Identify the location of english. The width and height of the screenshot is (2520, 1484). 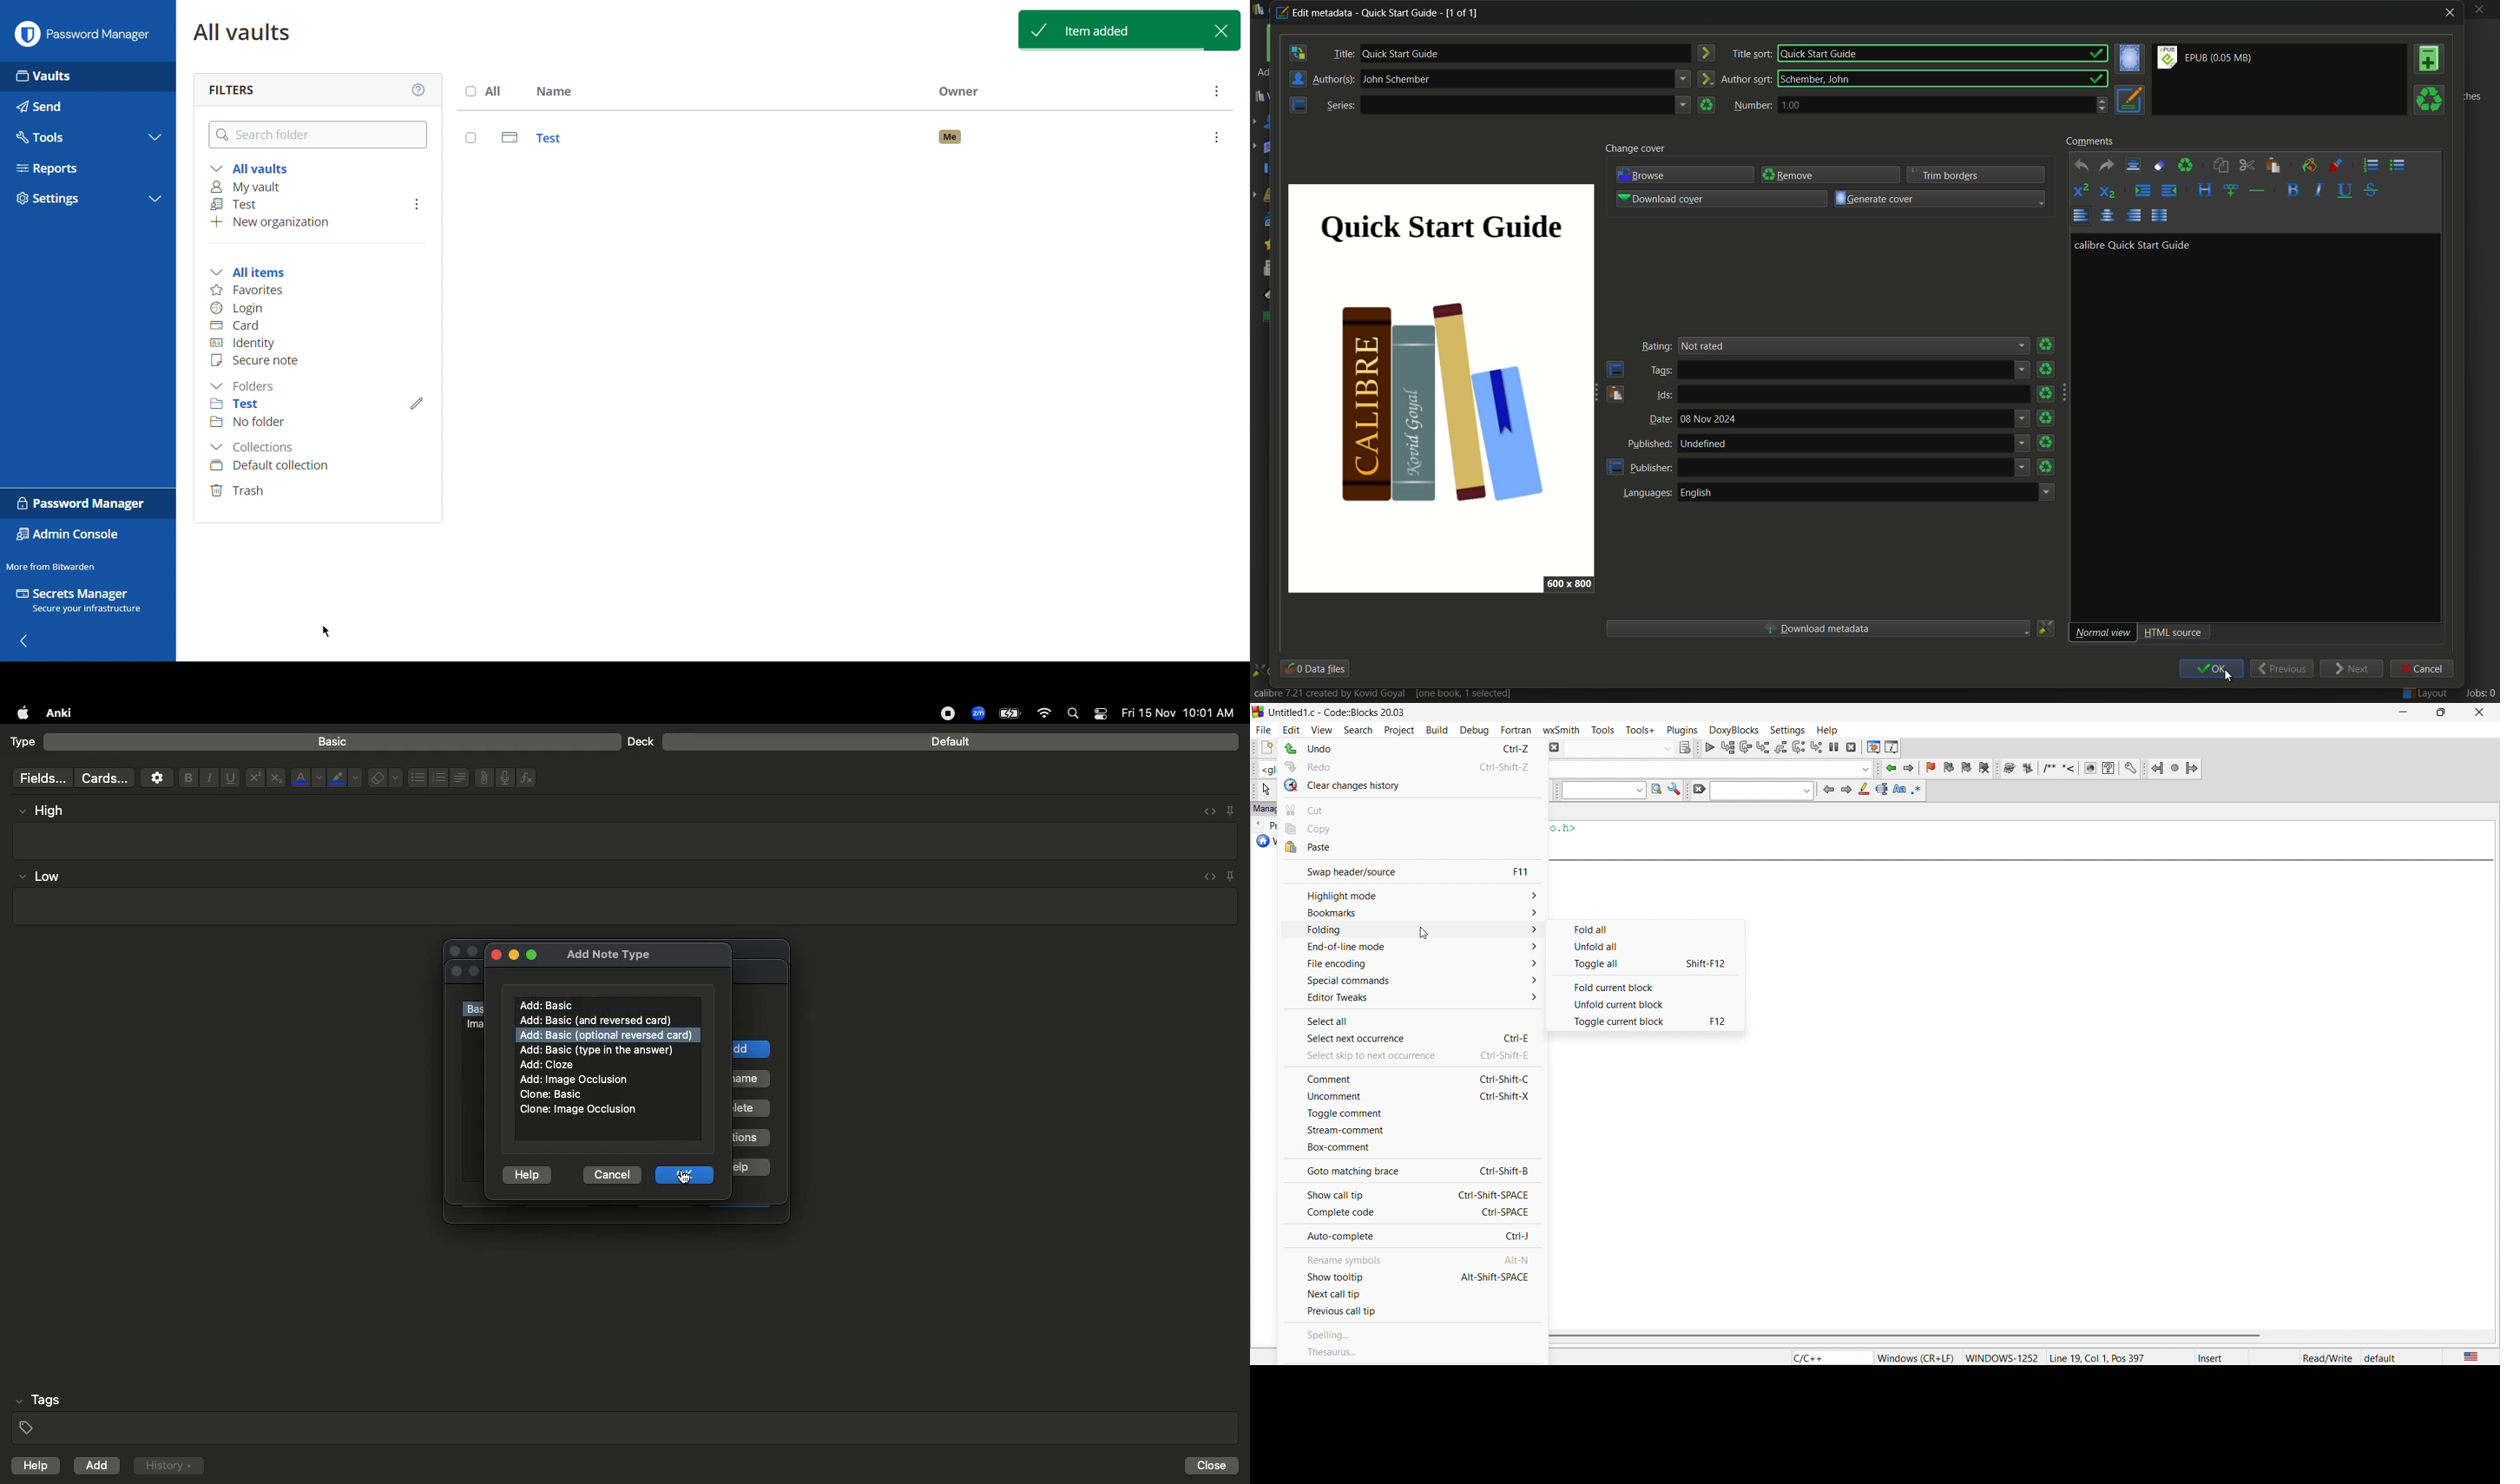
(1699, 493).